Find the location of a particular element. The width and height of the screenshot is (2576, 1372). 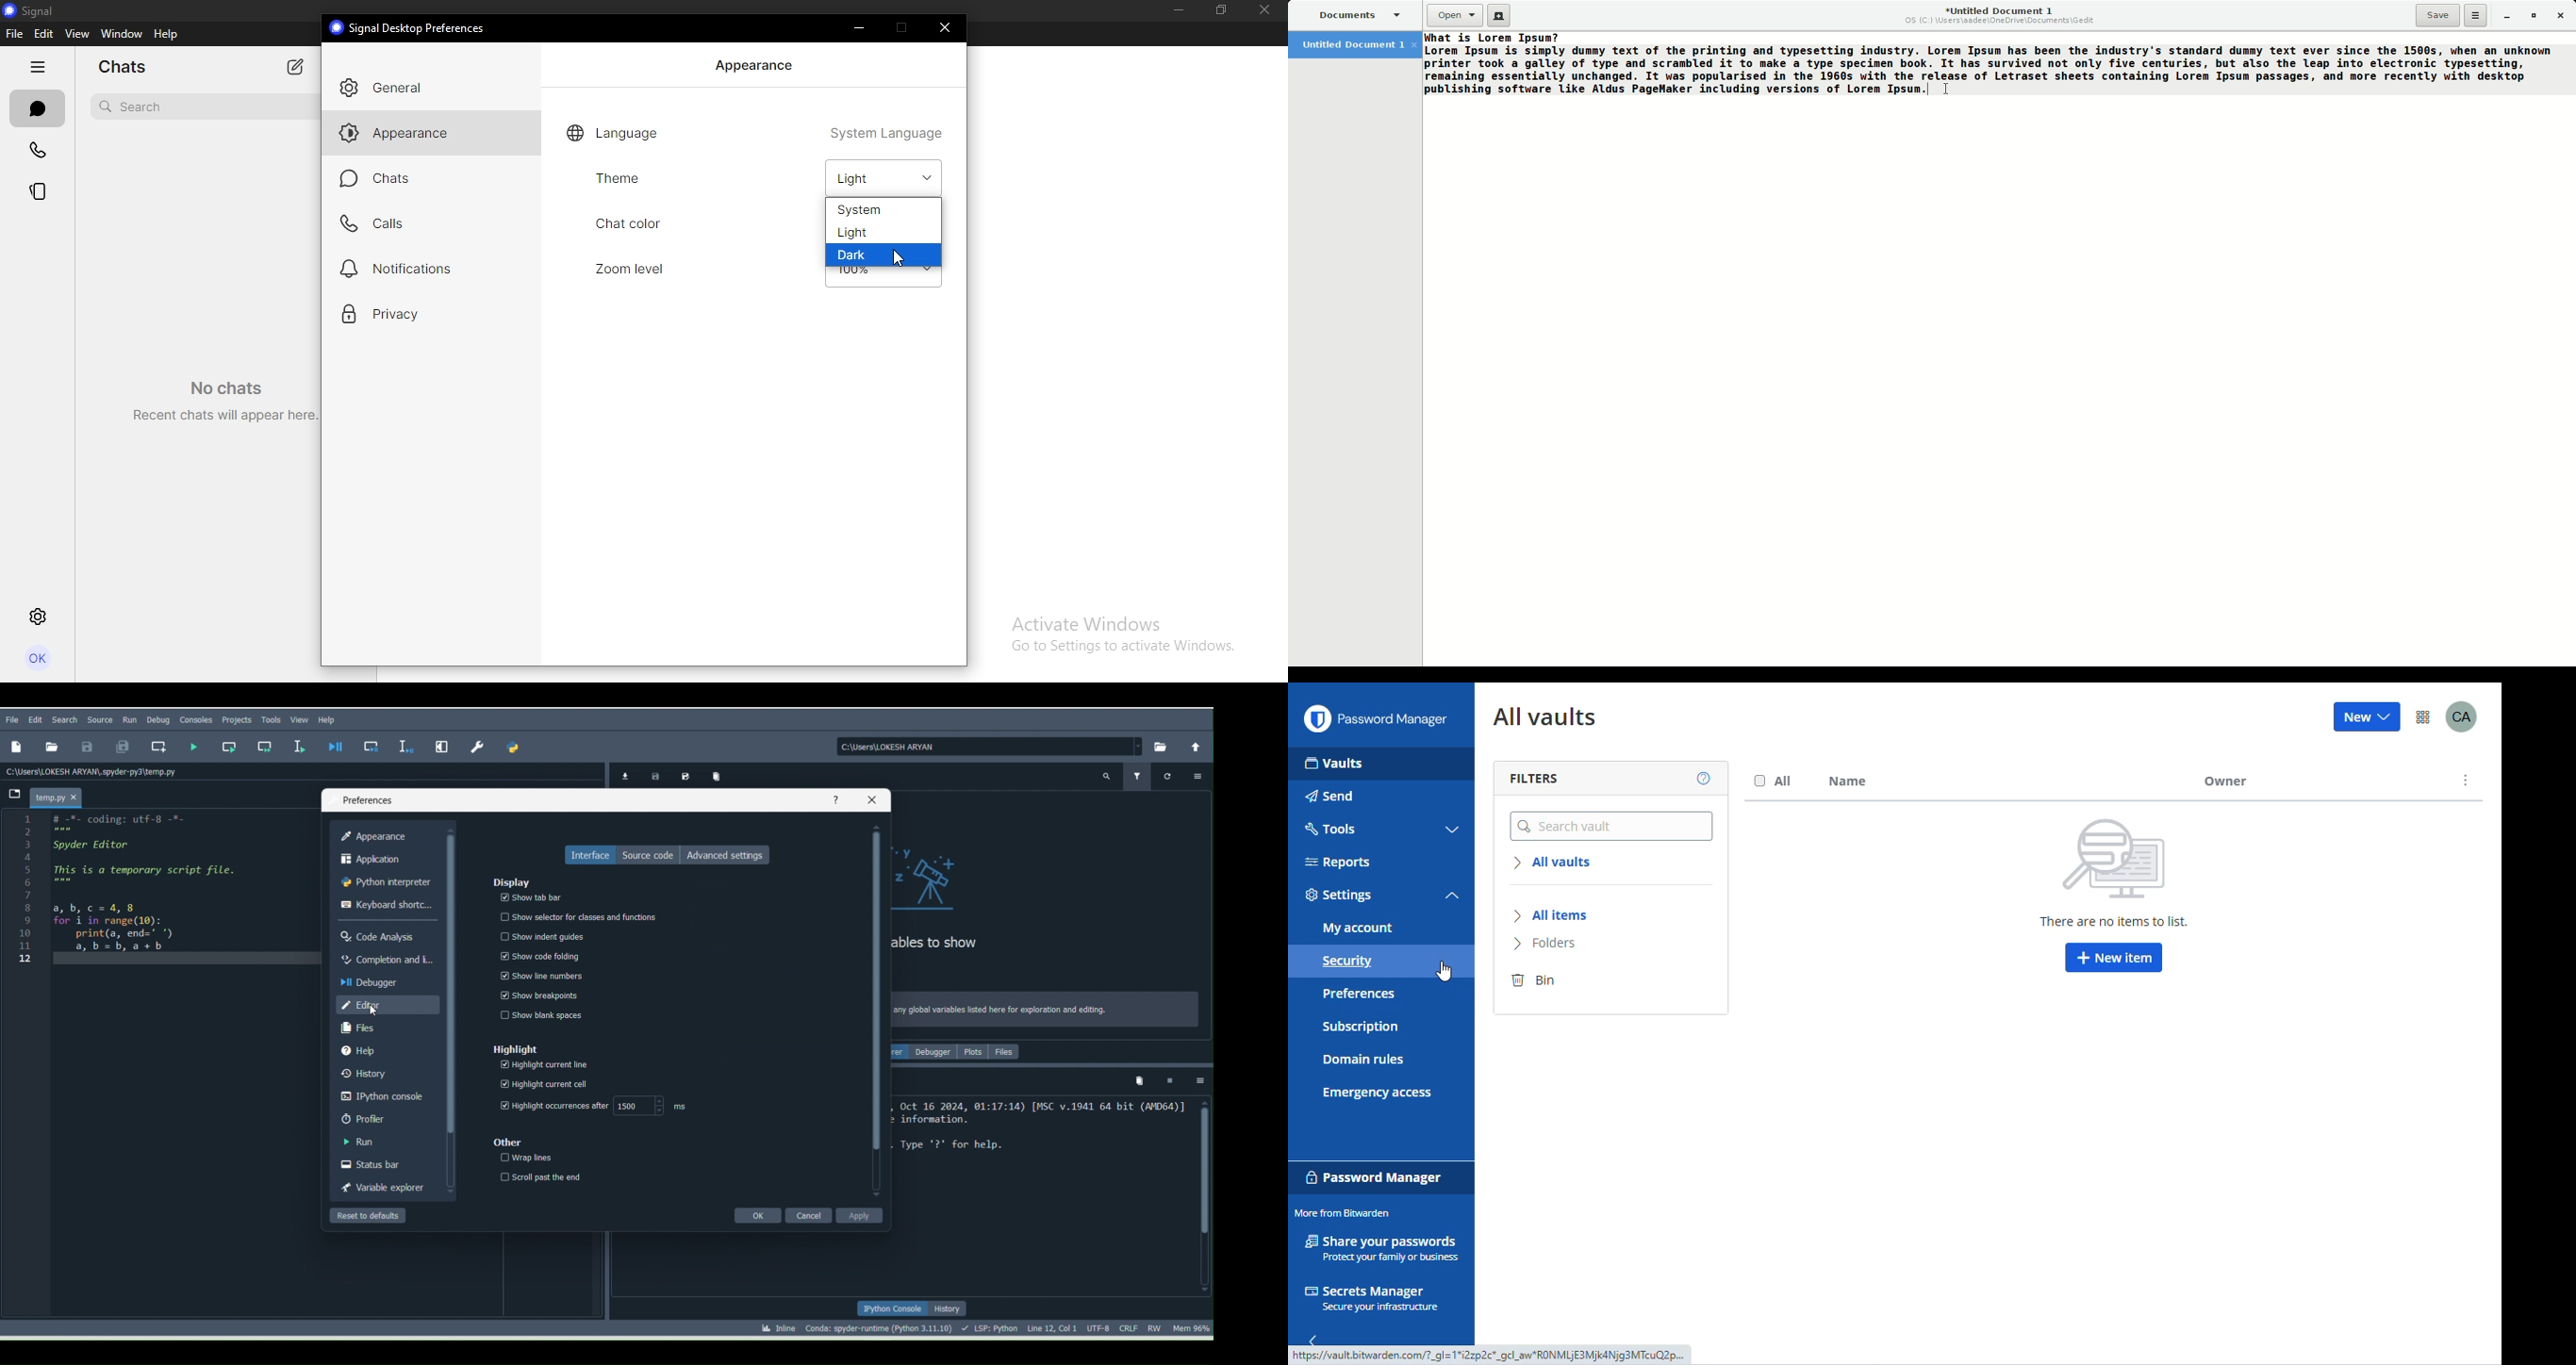

No chats Recent chats will appear here. is located at coordinates (218, 394).